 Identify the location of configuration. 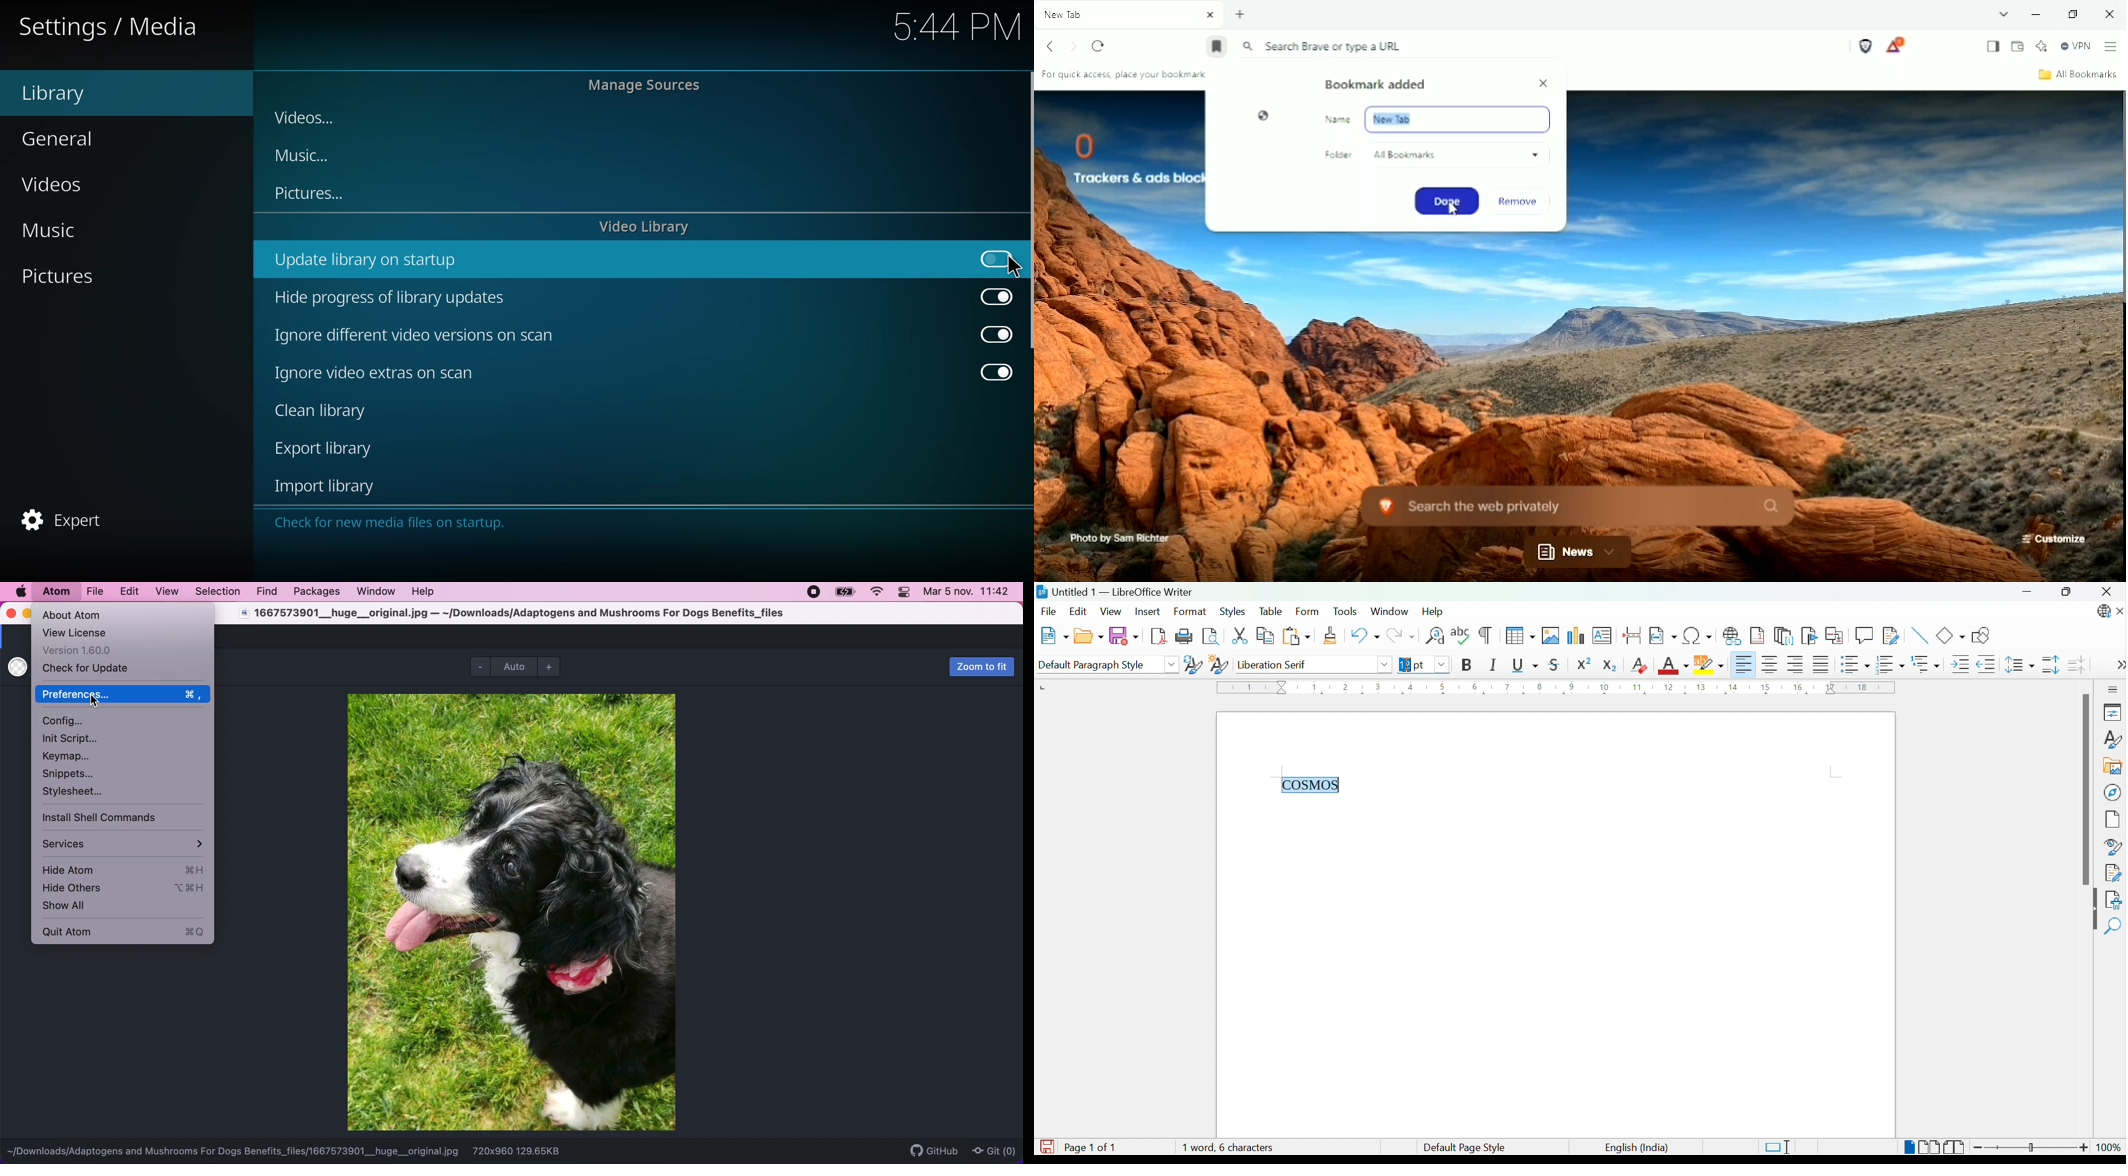
(72, 722).